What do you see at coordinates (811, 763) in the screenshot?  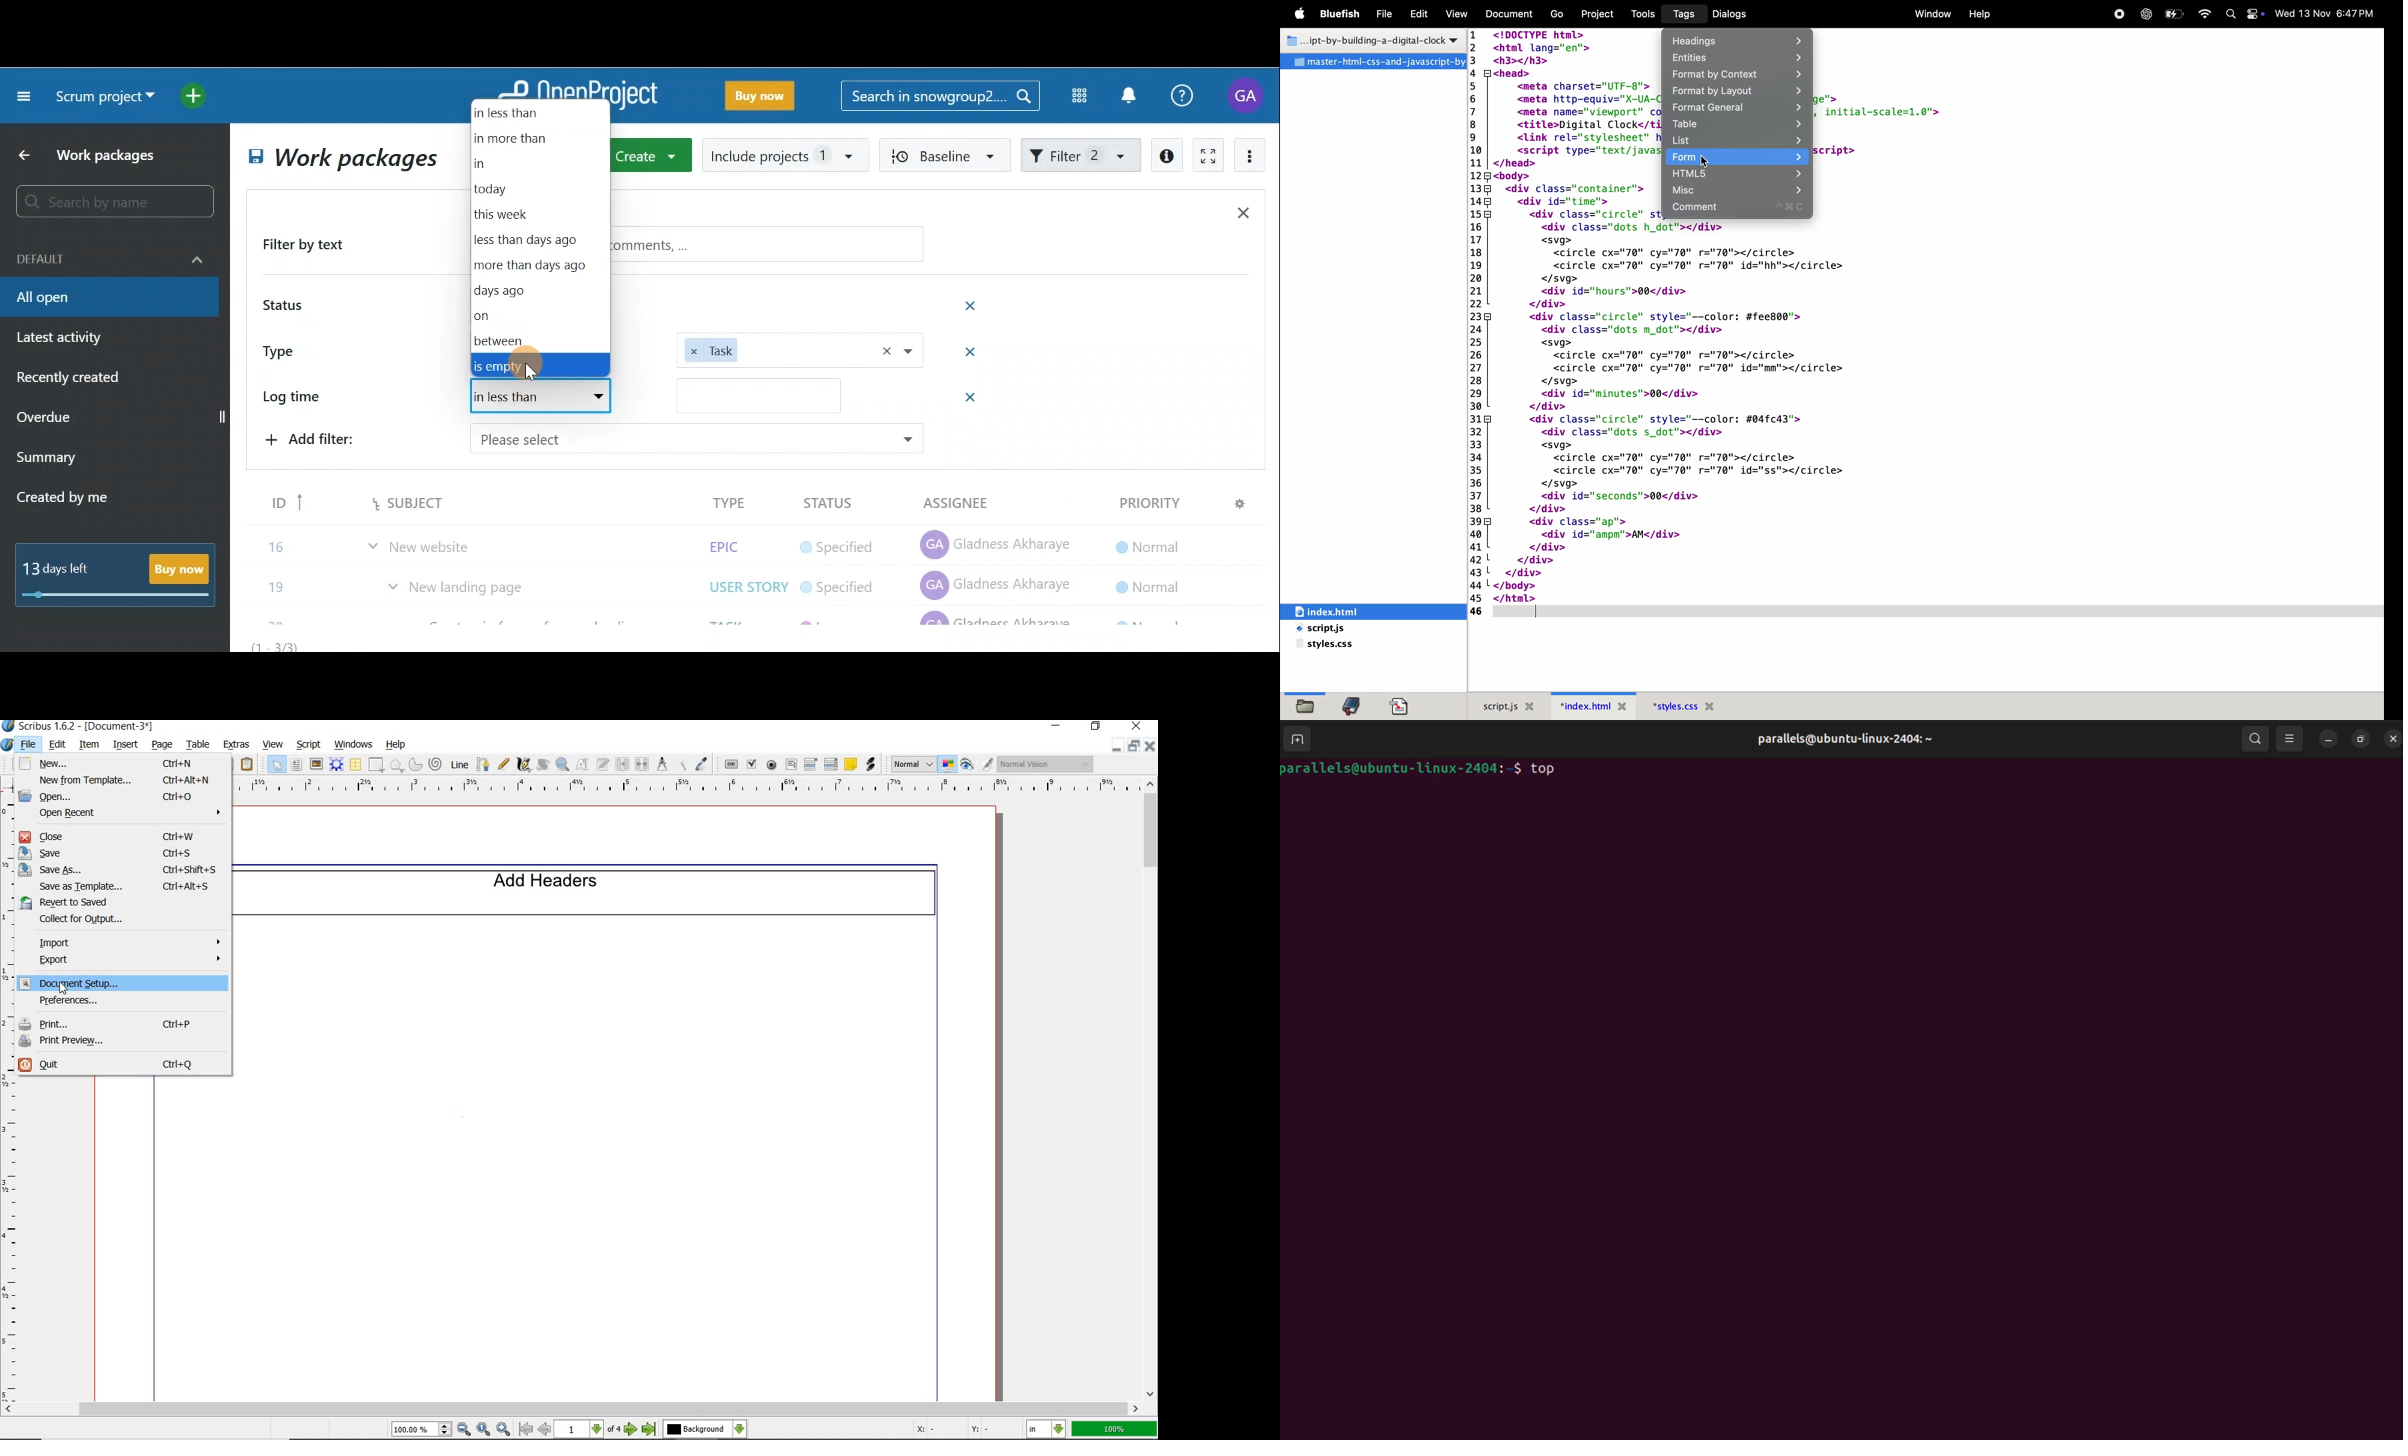 I see `pdf combo box` at bounding box center [811, 763].